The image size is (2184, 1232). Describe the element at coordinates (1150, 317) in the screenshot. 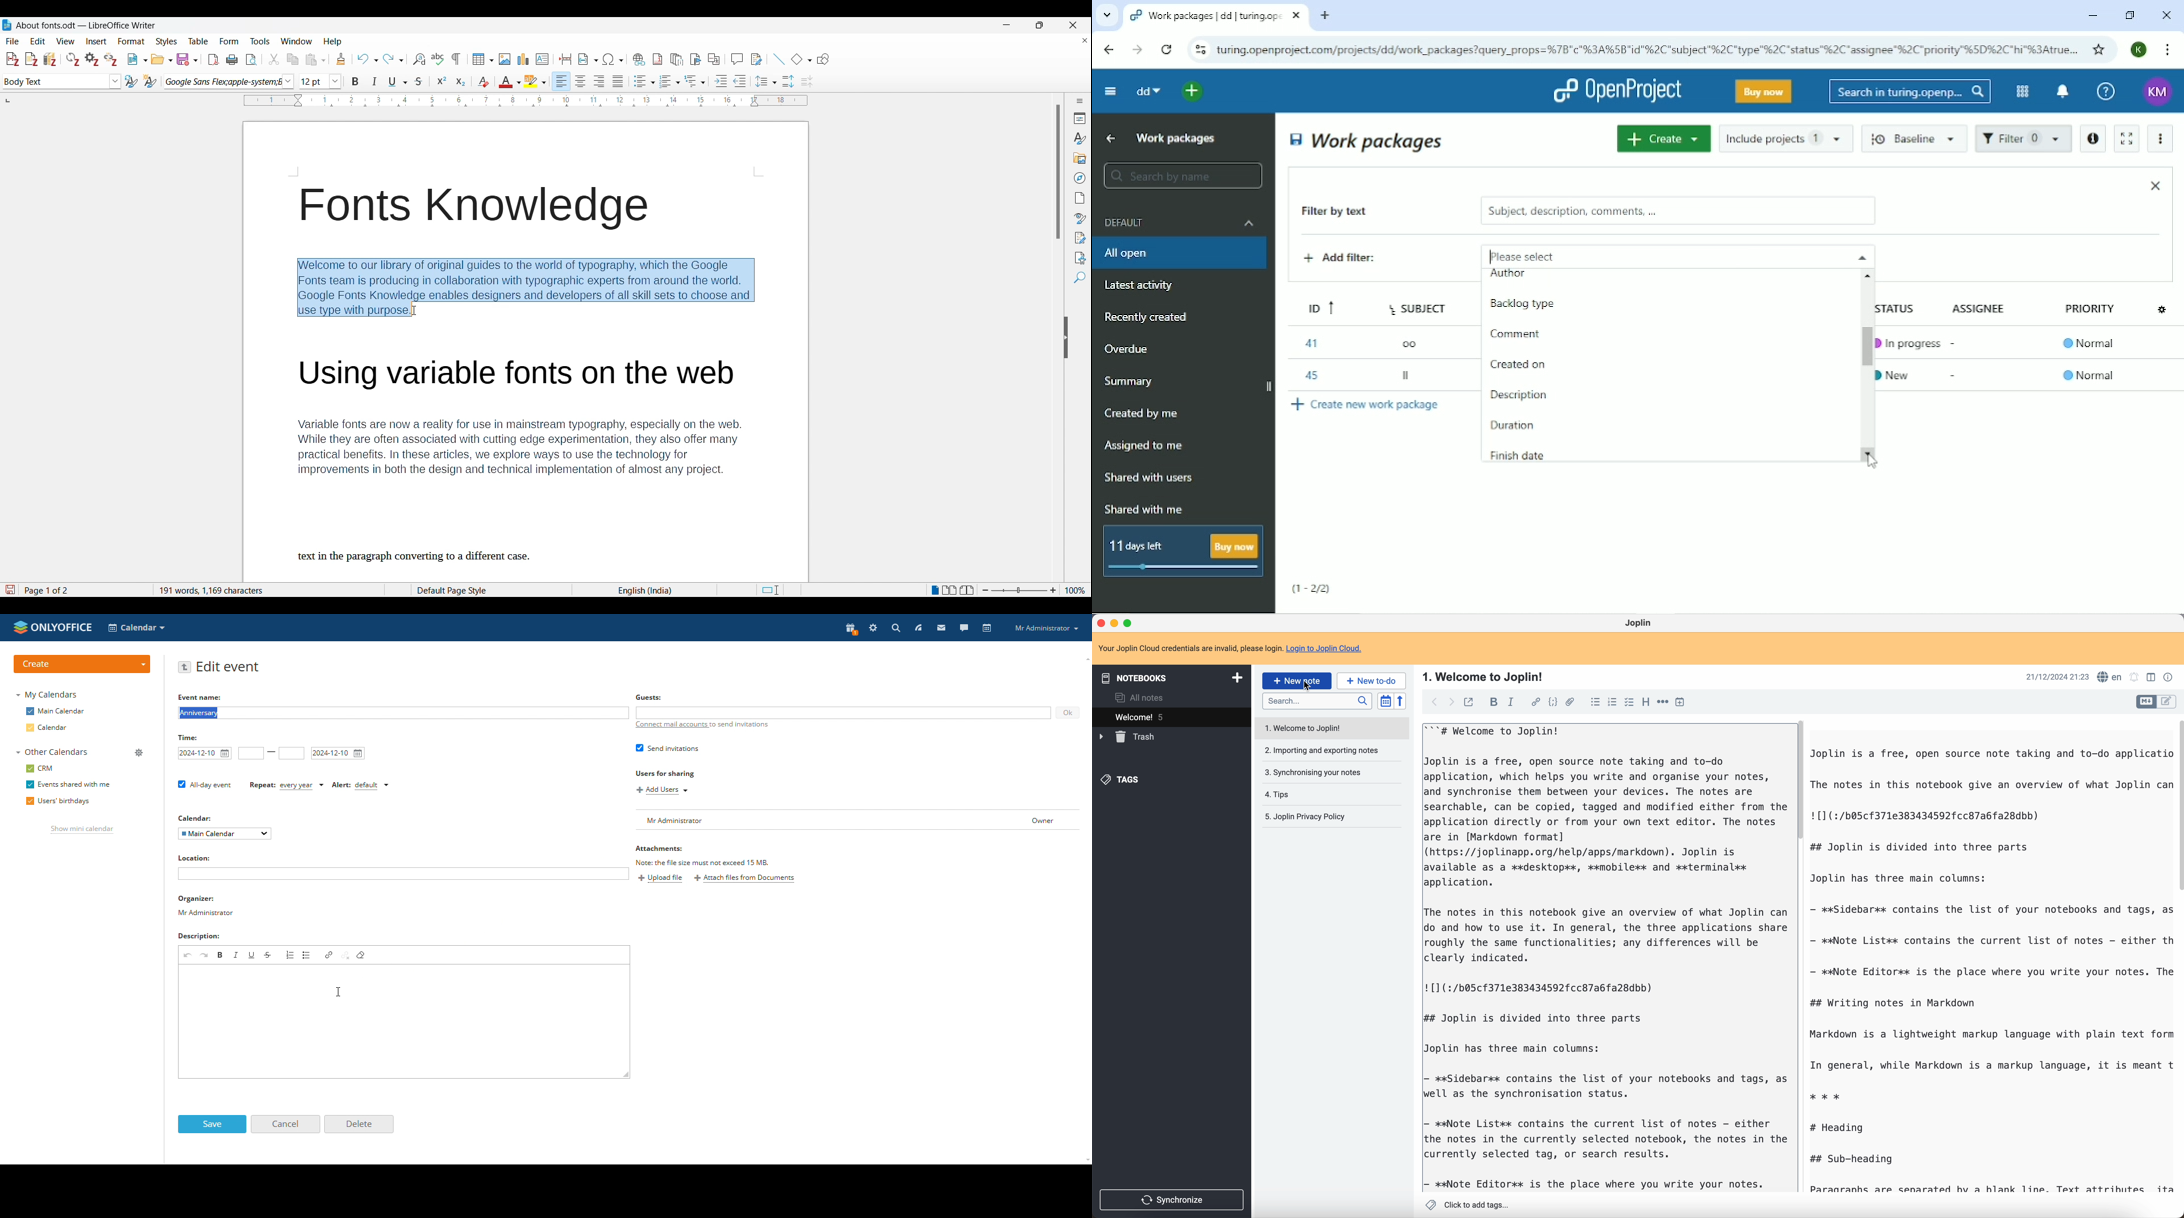

I see `Recently created` at that location.